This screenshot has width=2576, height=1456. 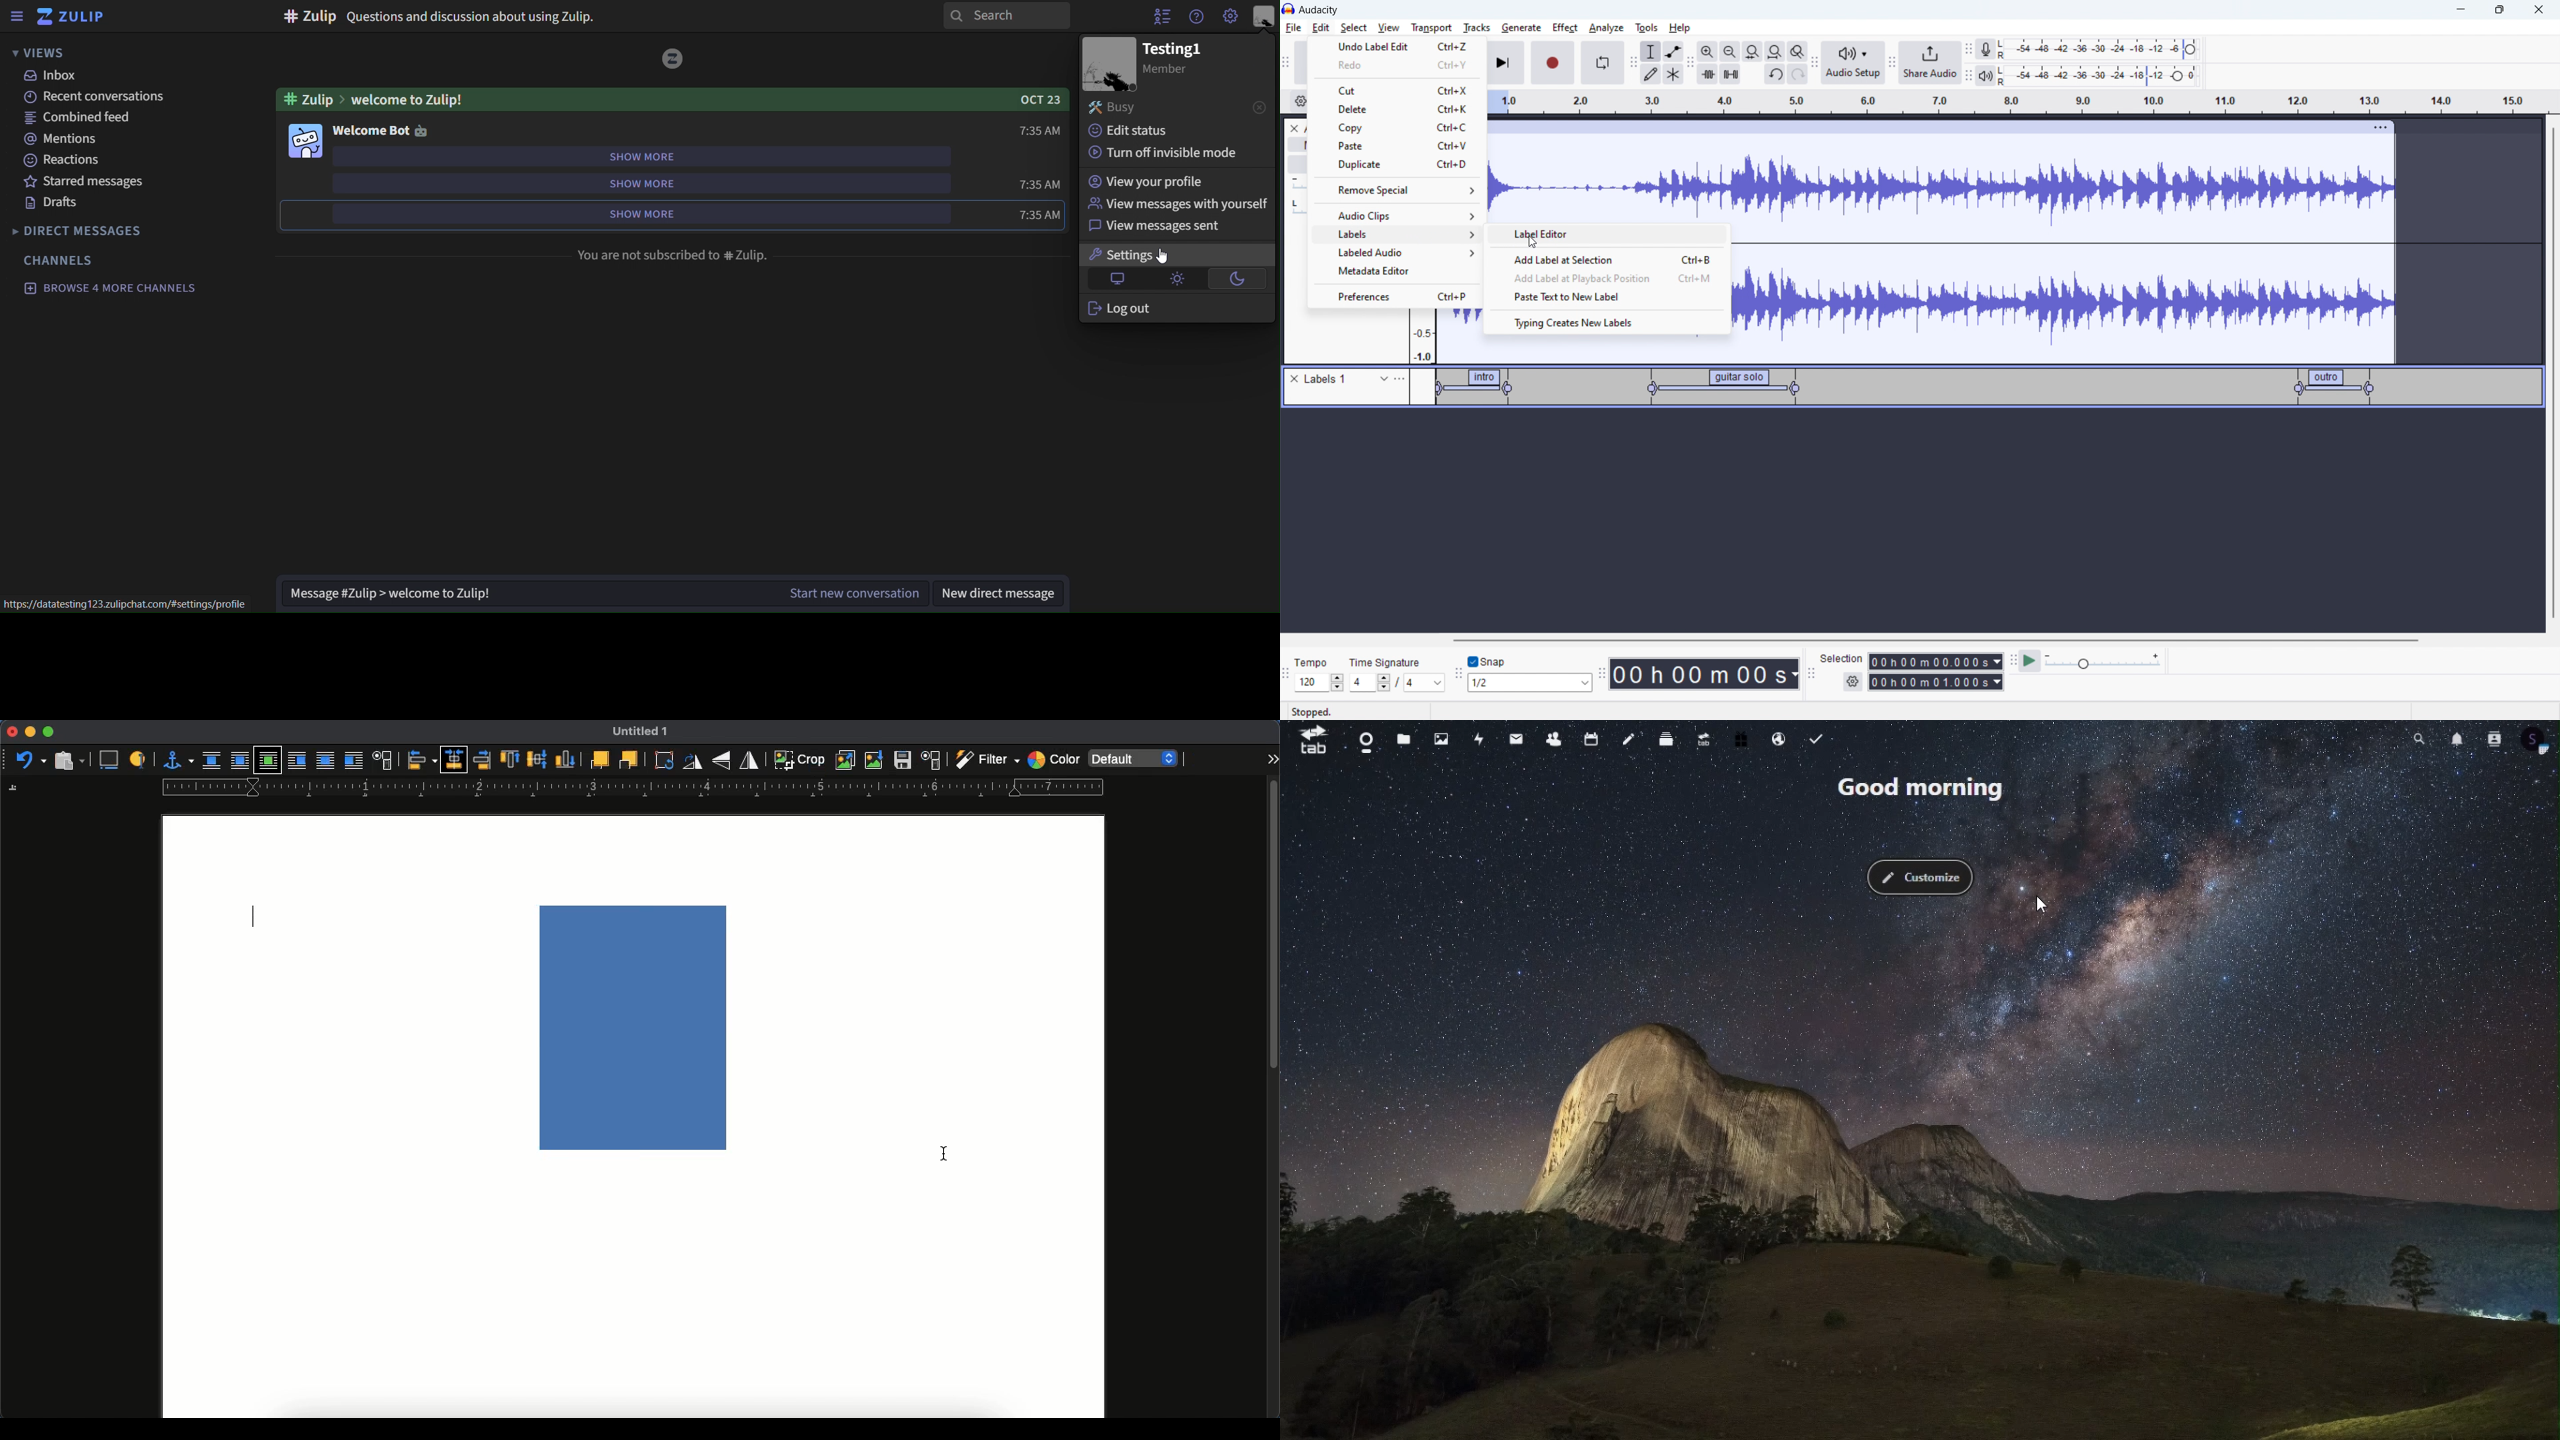 I want to click on right, so click(x=483, y=760).